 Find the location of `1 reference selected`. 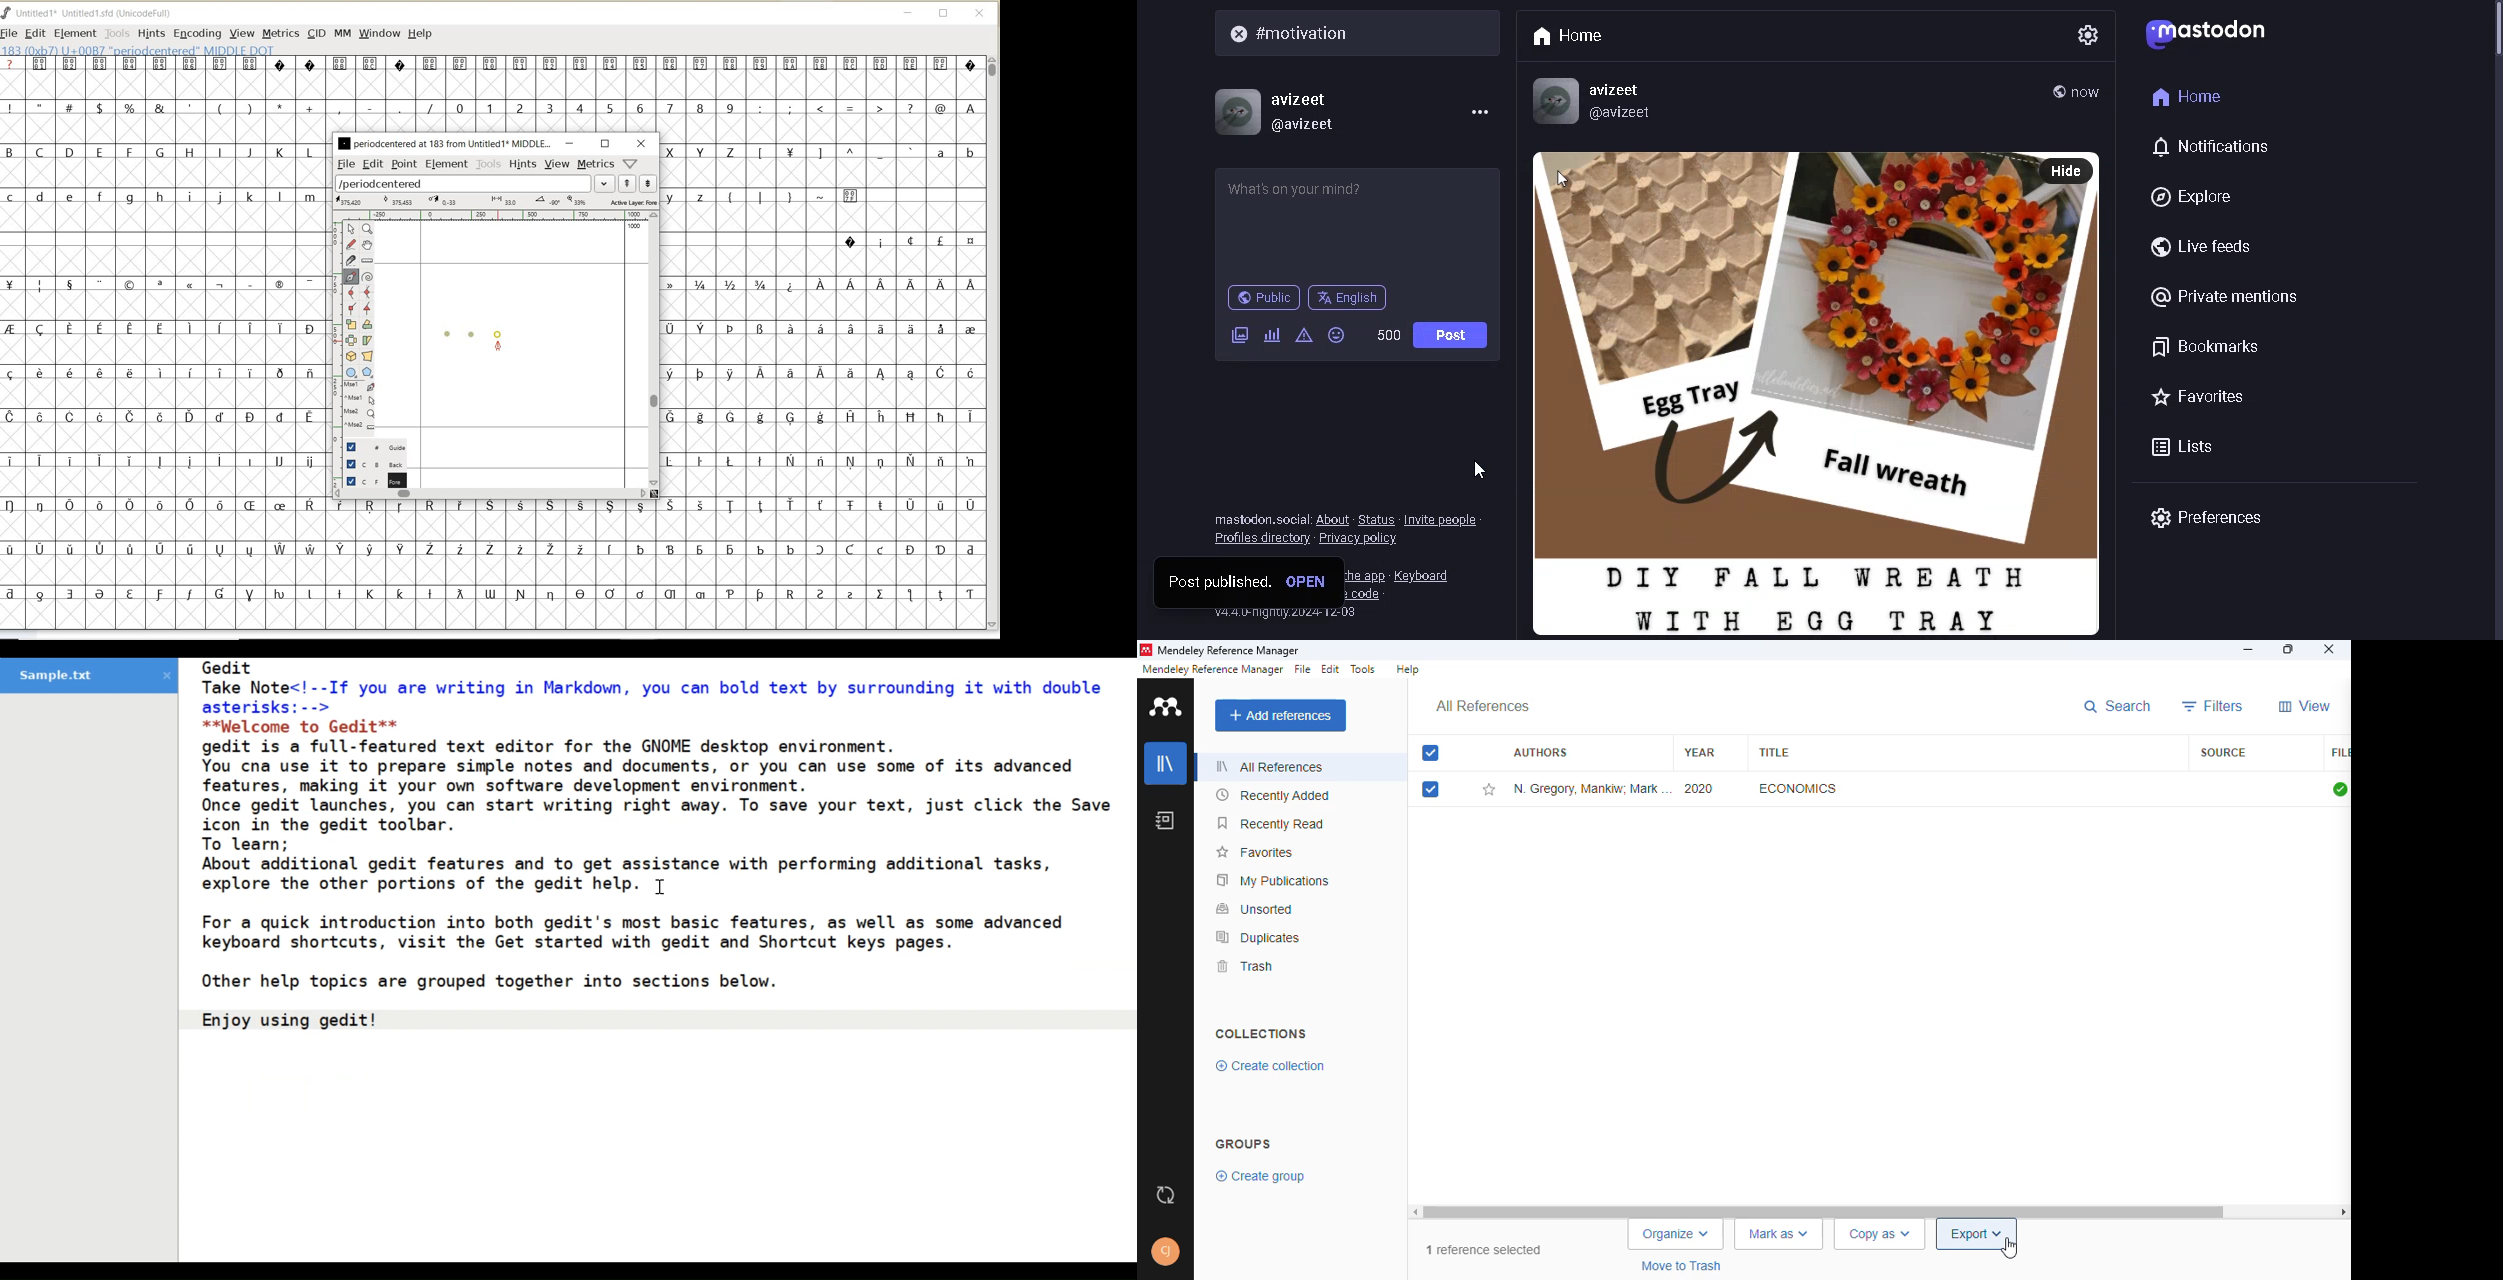

1 reference selected is located at coordinates (1485, 1251).